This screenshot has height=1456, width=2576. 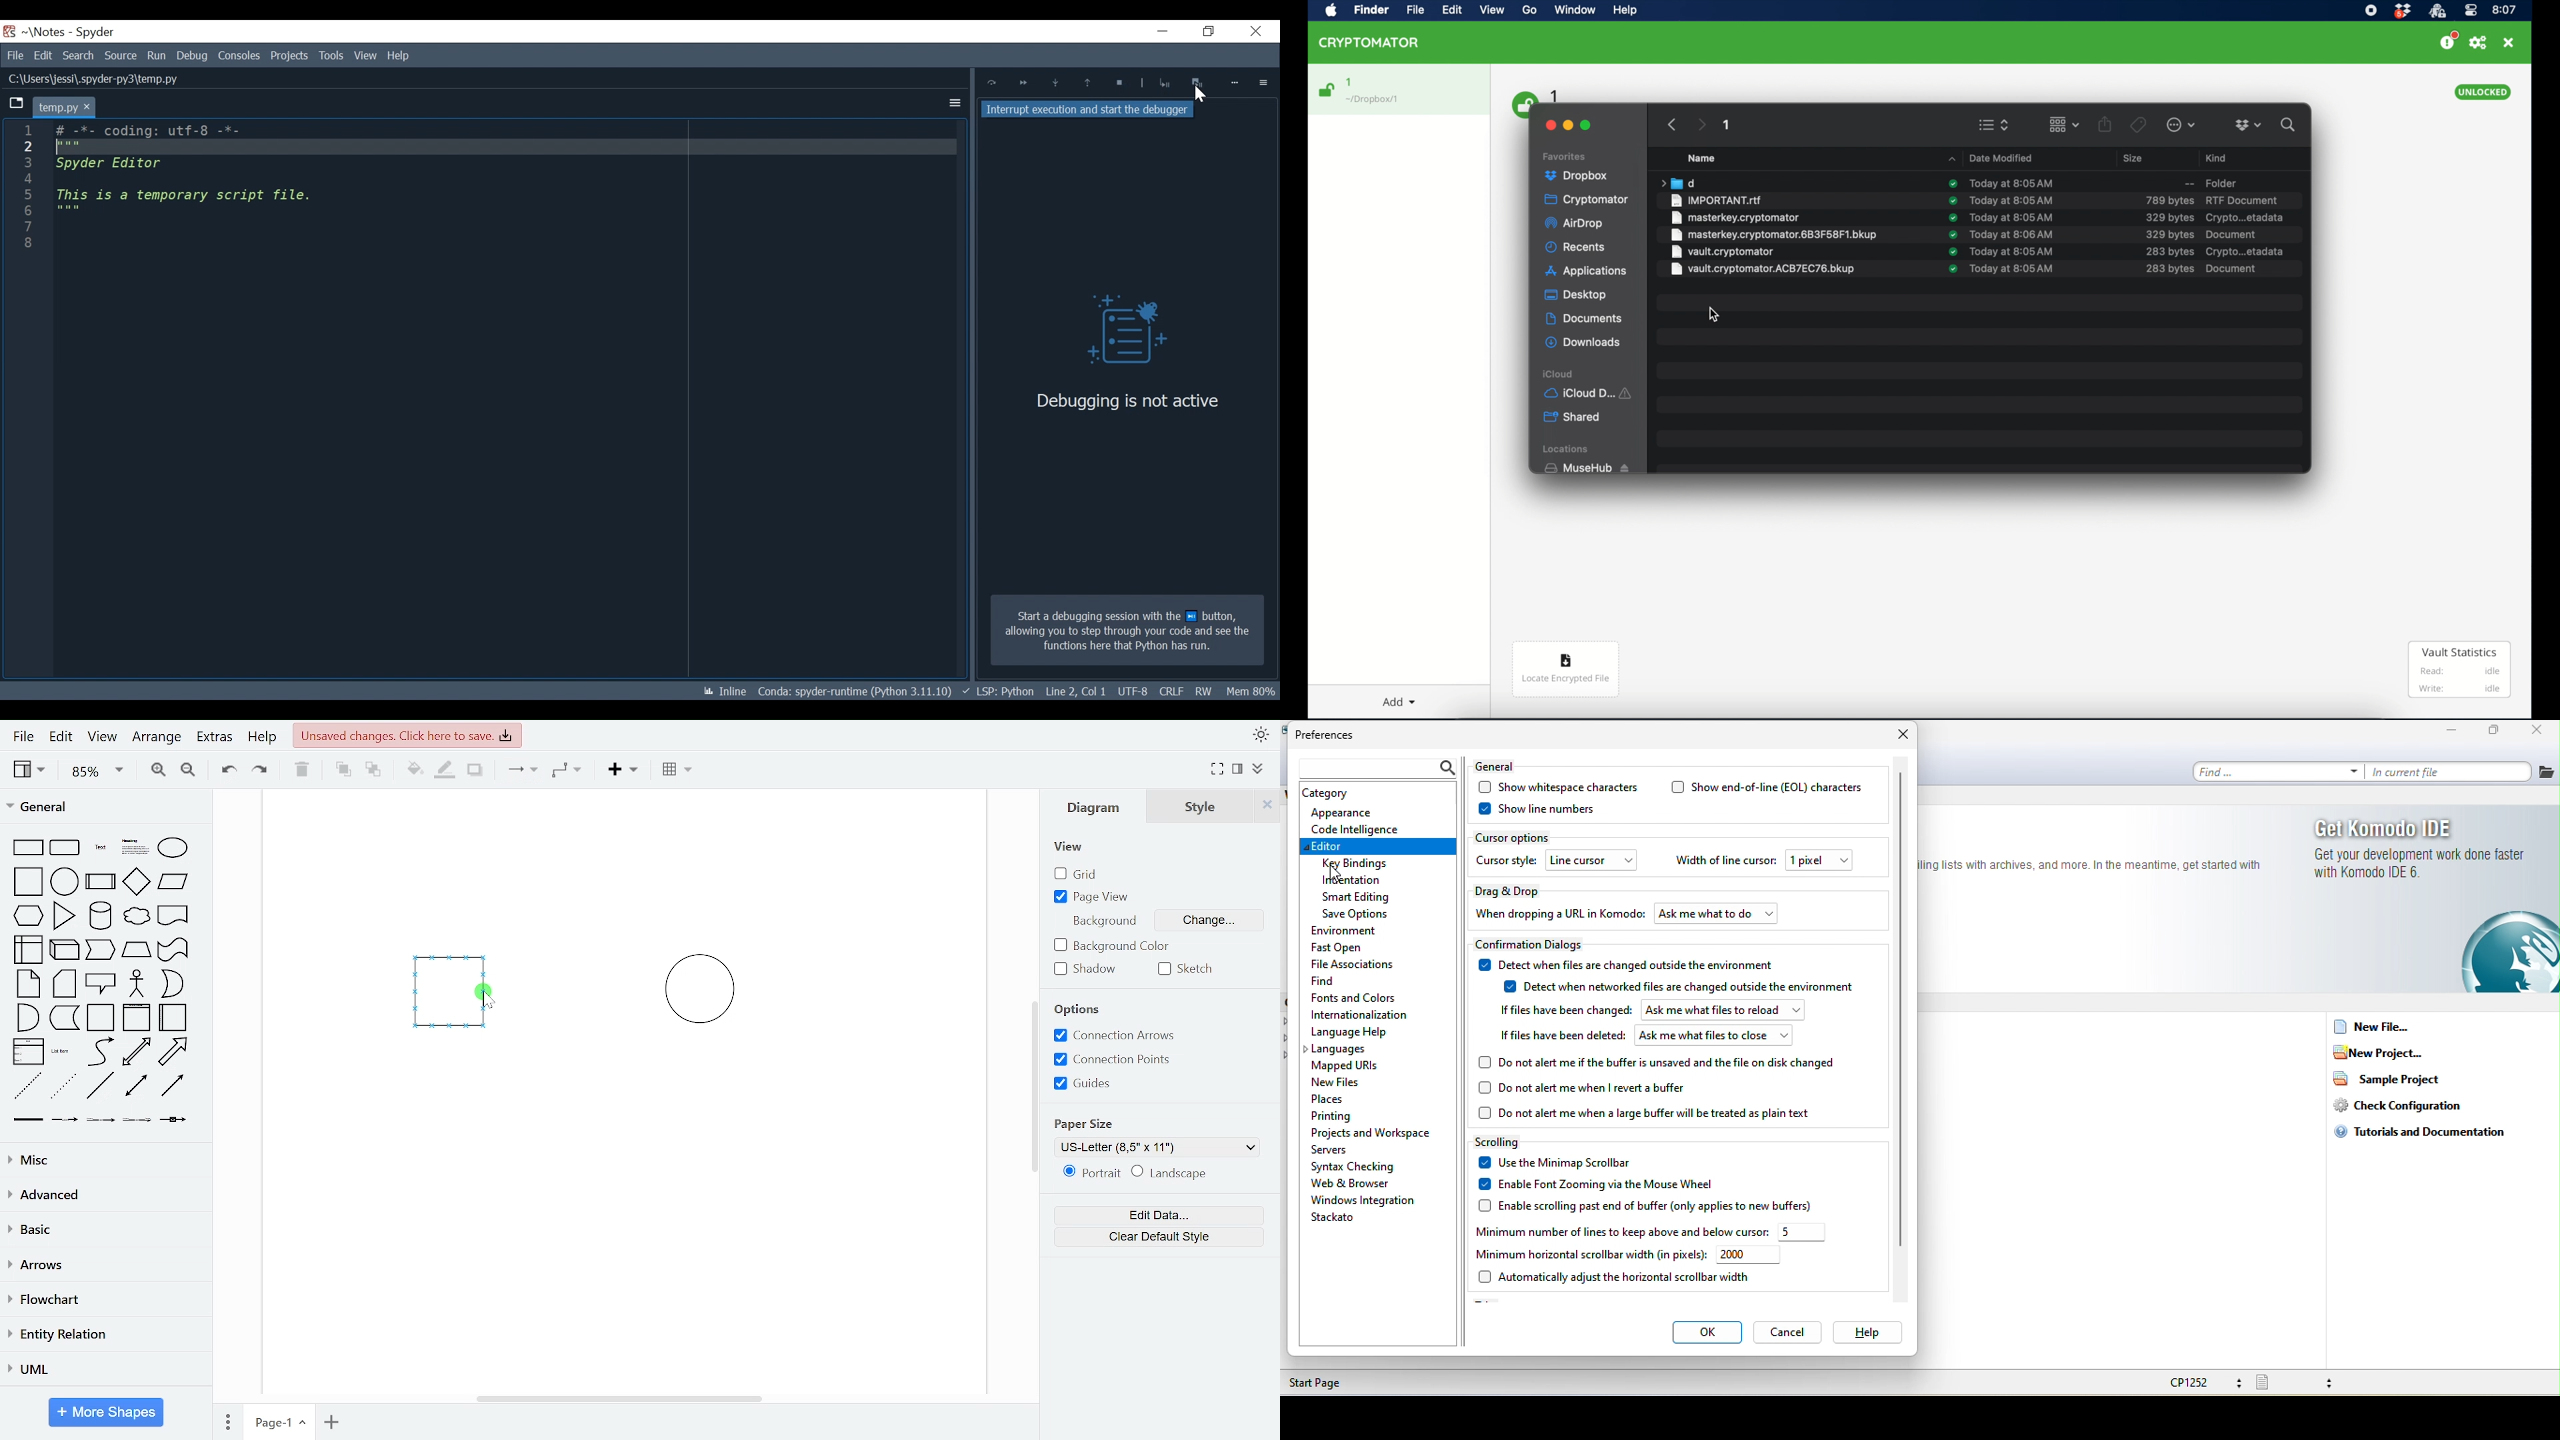 What do you see at coordinates (102, 1336) in the screenshot?
I see `entity relation` at bounding box center [102, 1336].